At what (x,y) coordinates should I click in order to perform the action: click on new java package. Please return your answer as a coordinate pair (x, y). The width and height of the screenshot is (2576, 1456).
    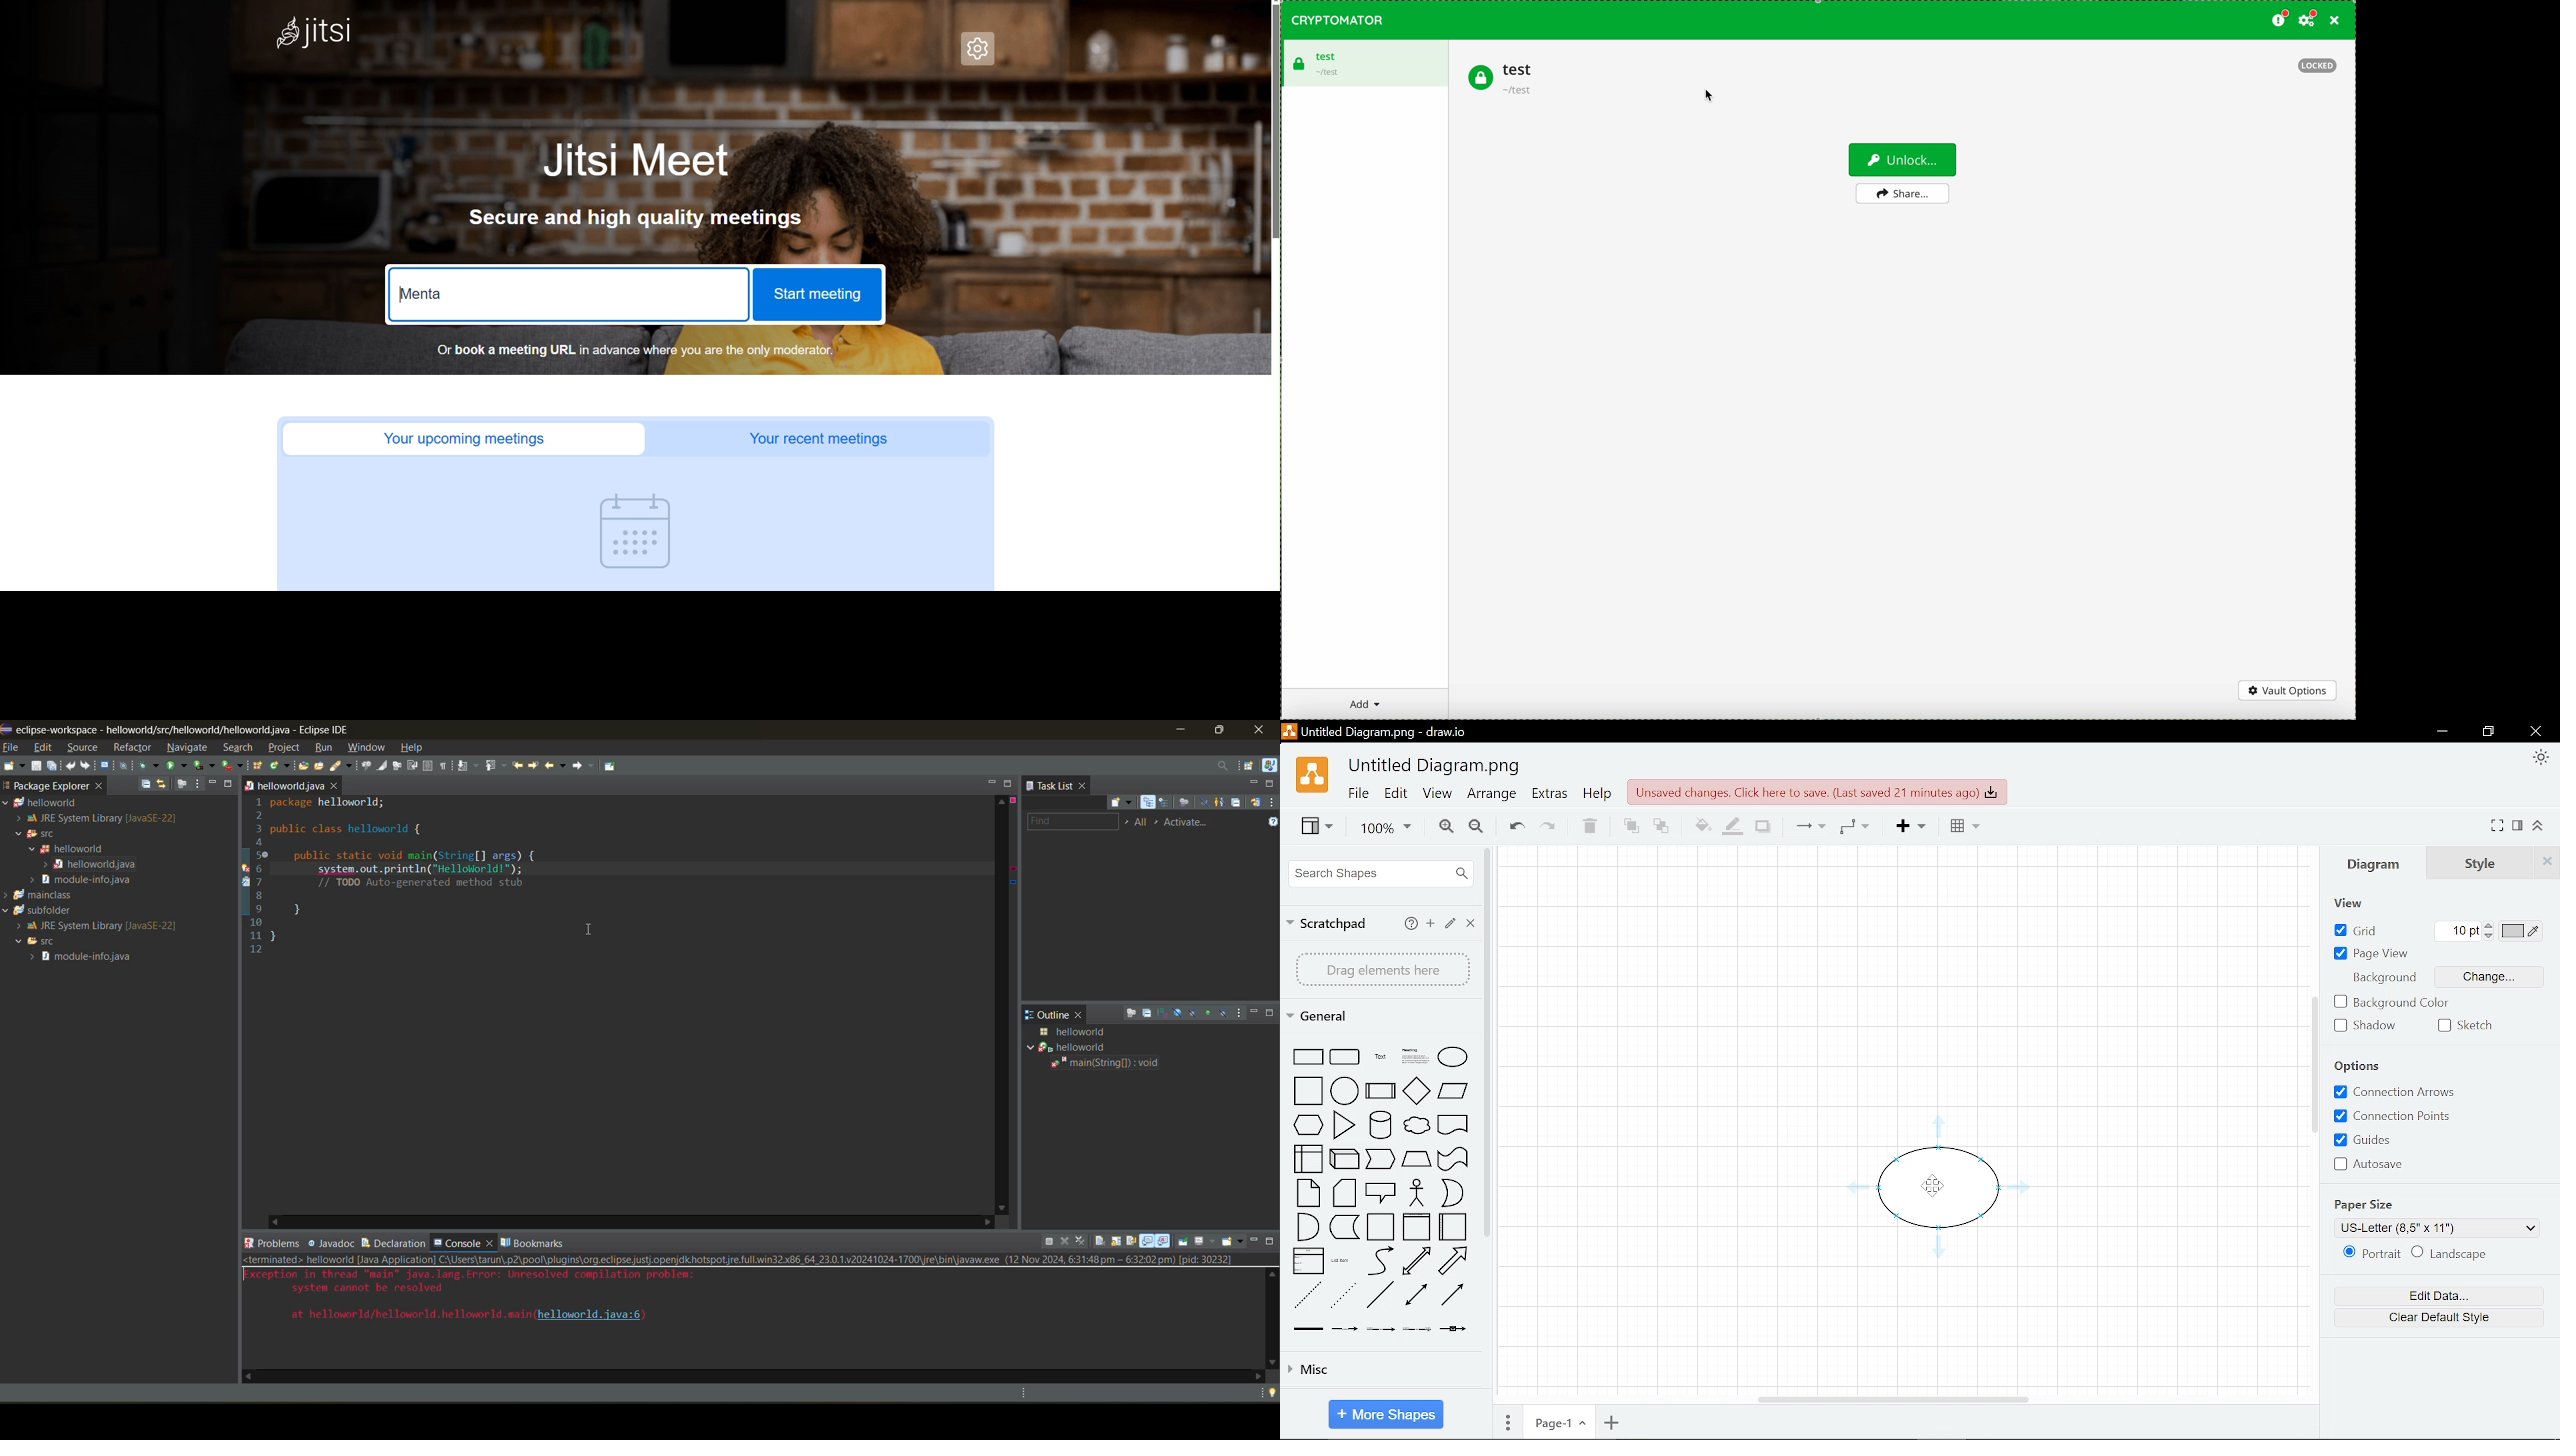
    Looking at the image, I should click on (259, 766).